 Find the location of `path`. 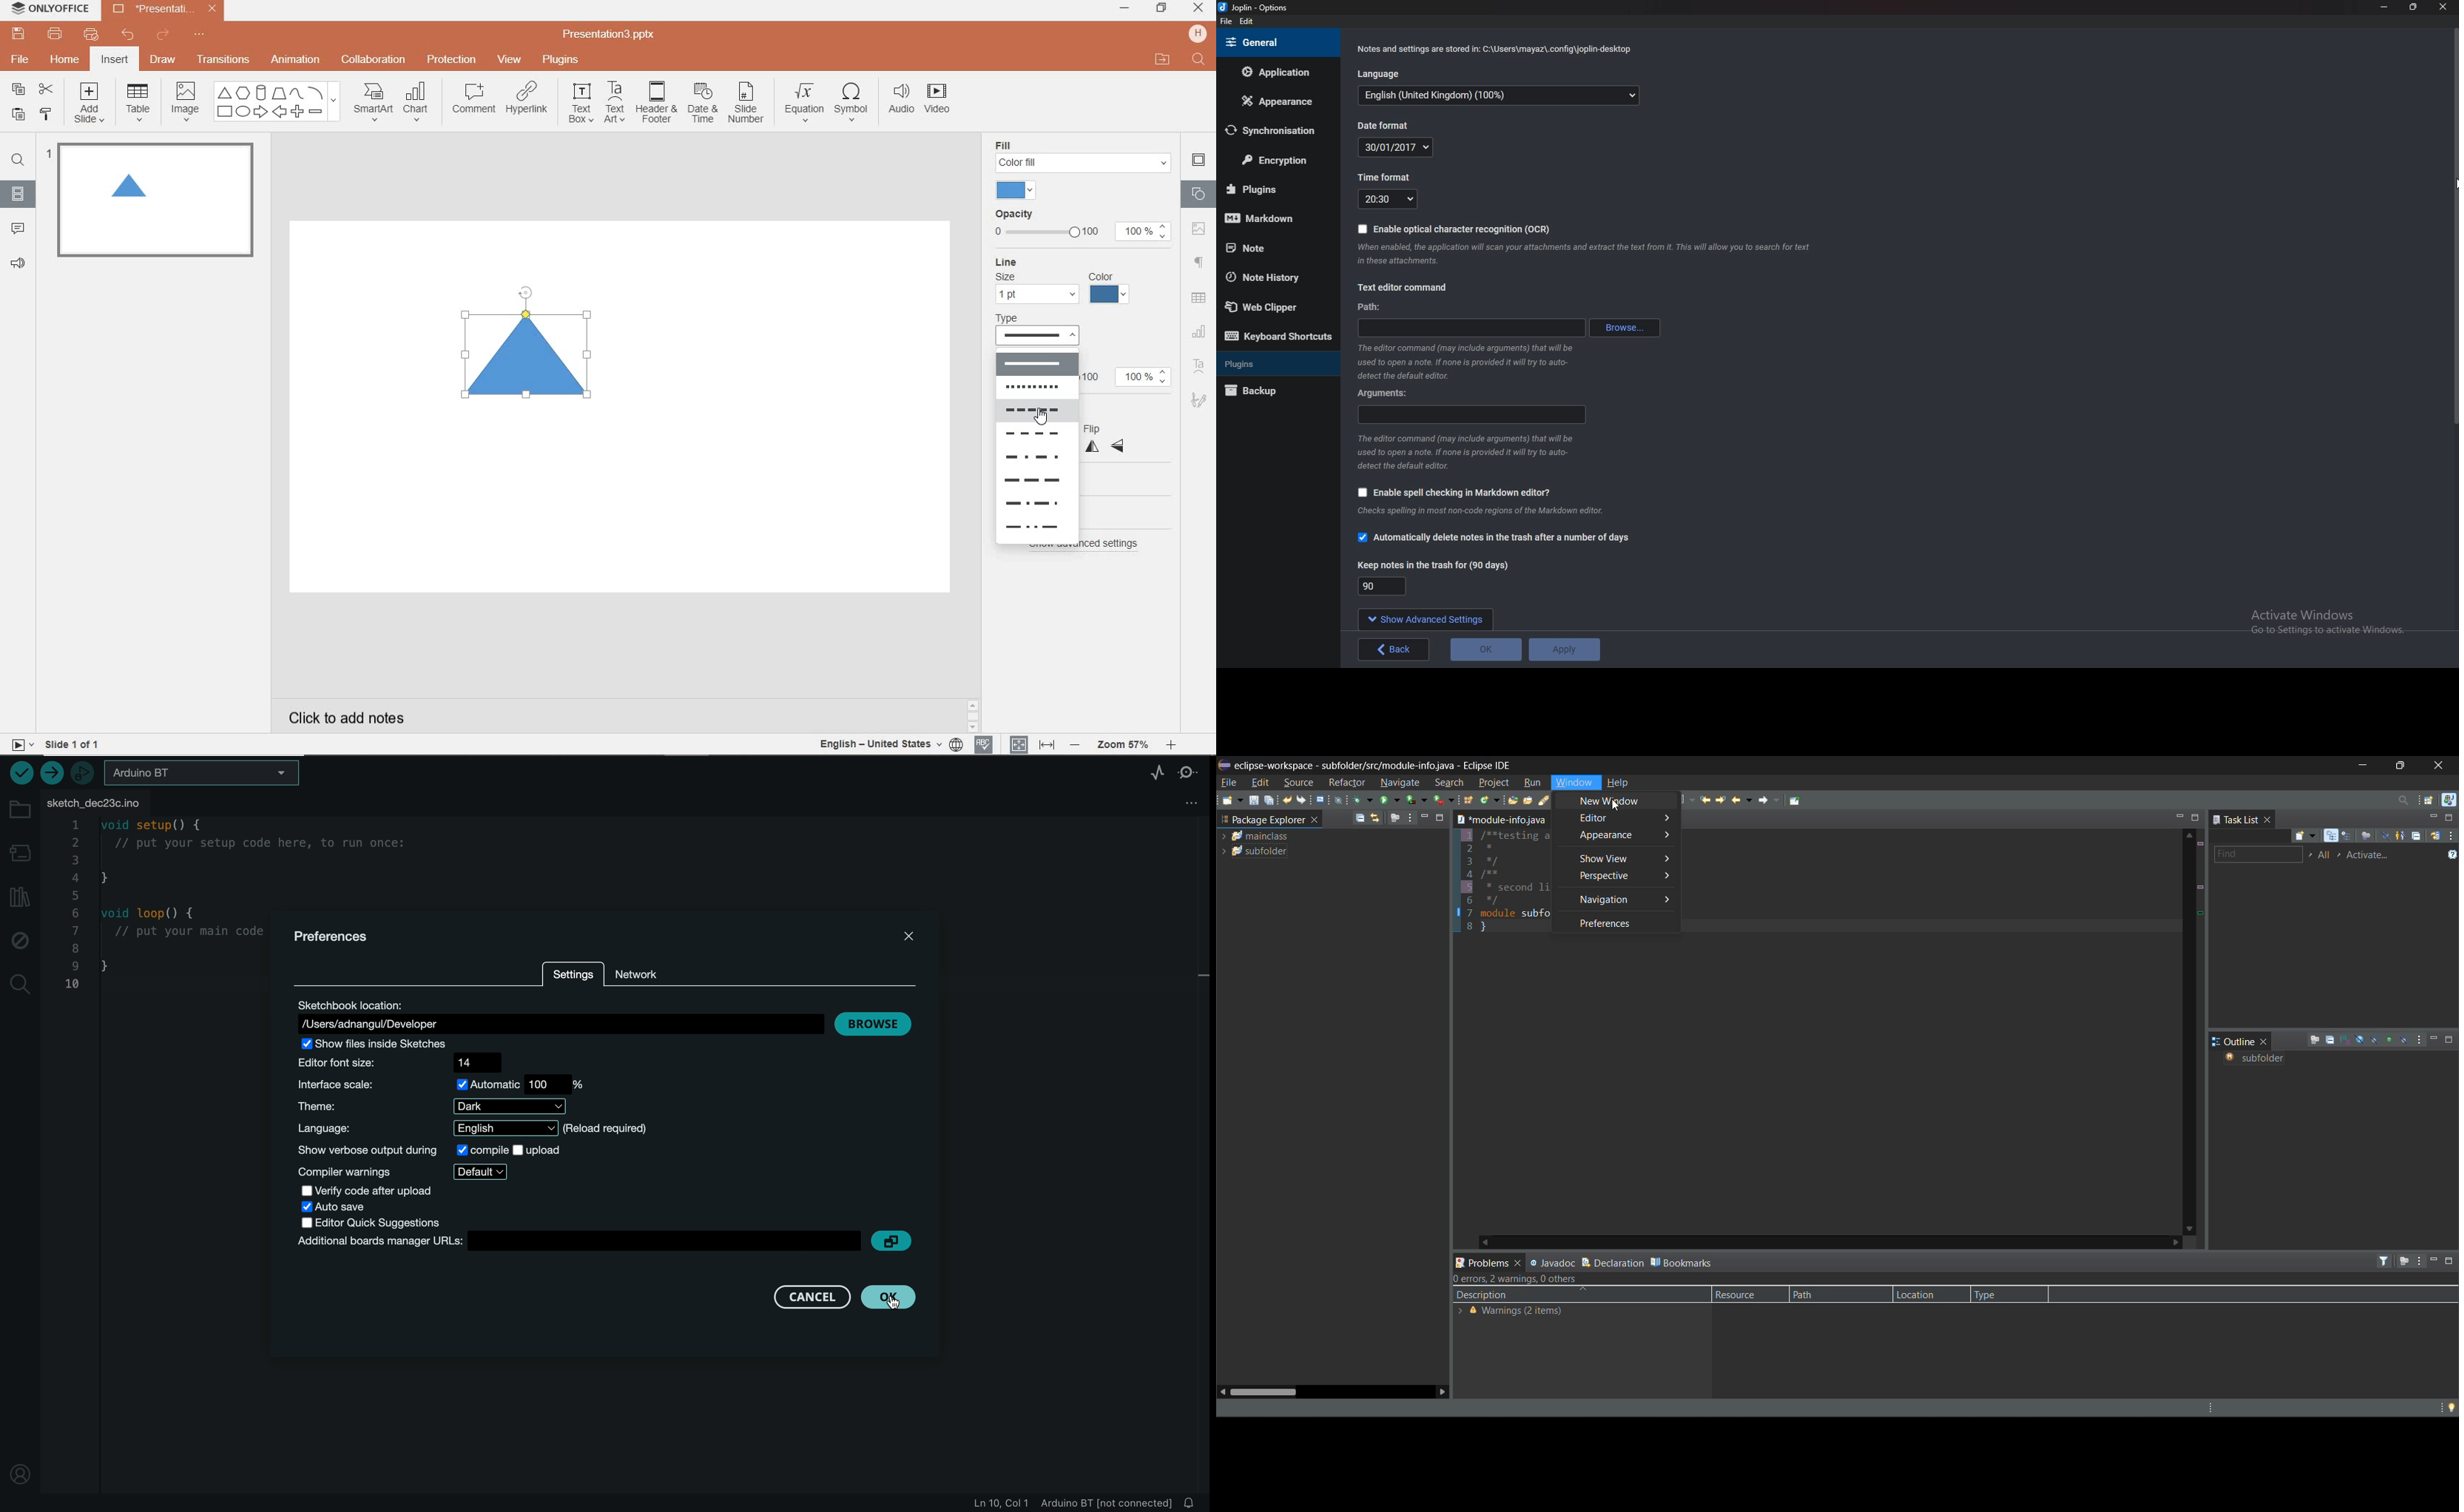

path is located at coordinates (1372, 308).